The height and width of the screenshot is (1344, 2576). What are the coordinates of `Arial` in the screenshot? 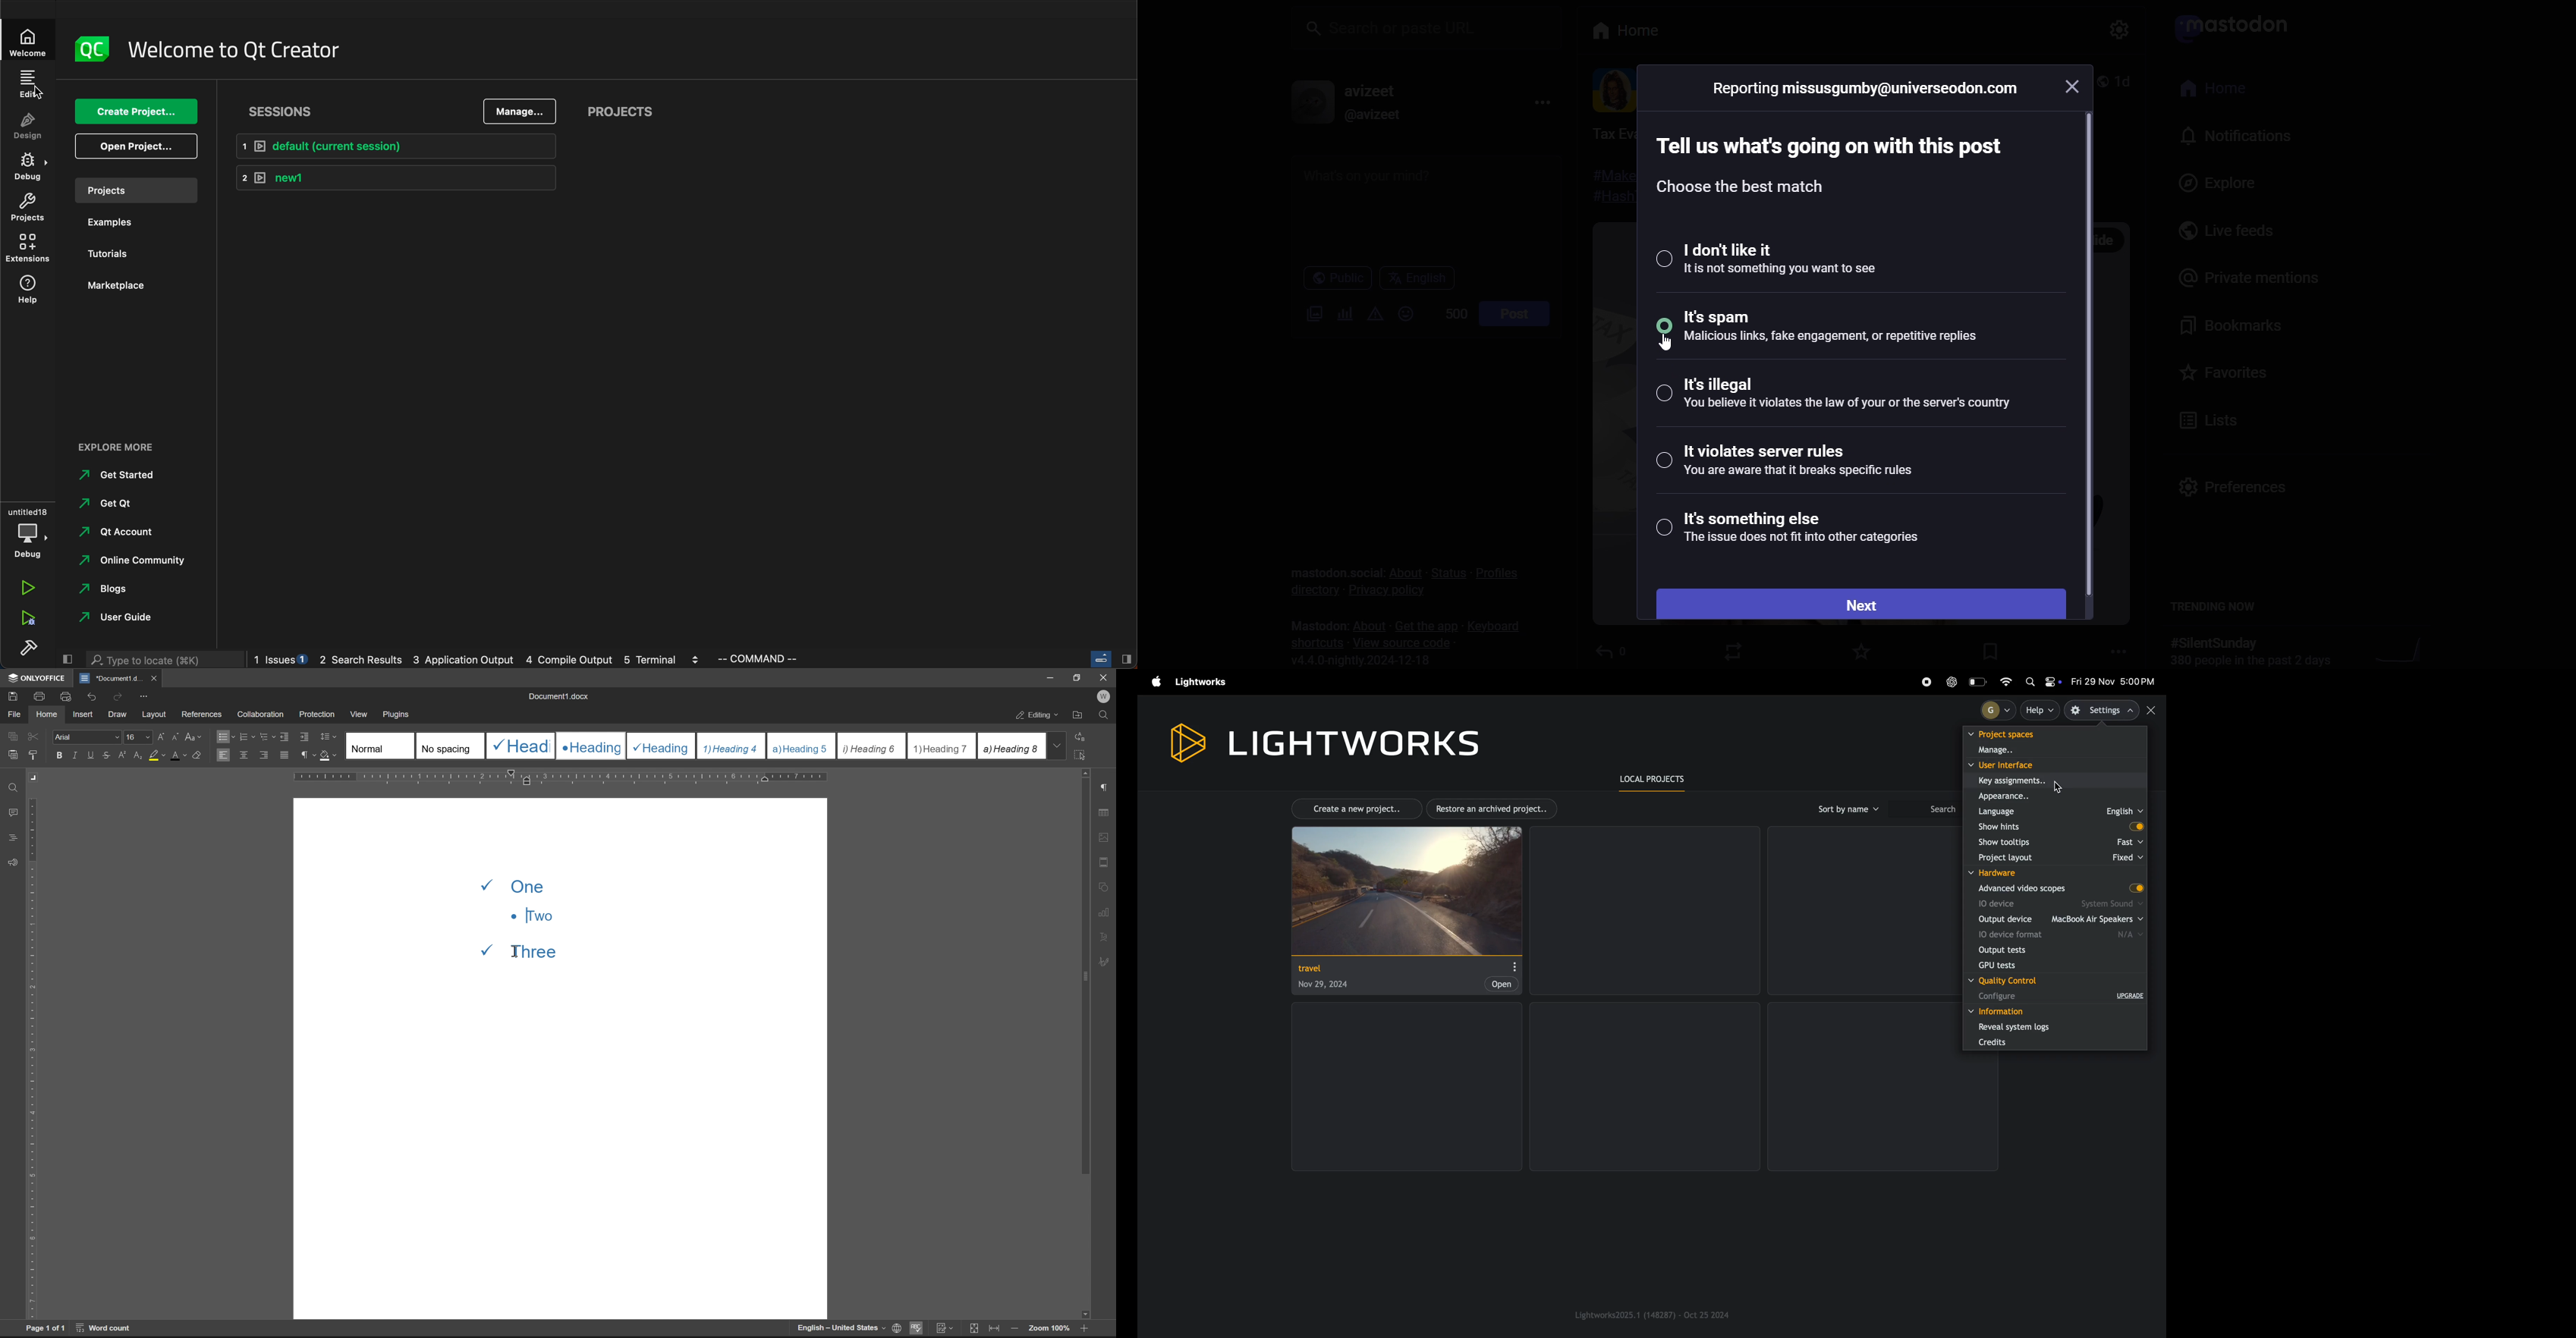 It's located at (86, 736).